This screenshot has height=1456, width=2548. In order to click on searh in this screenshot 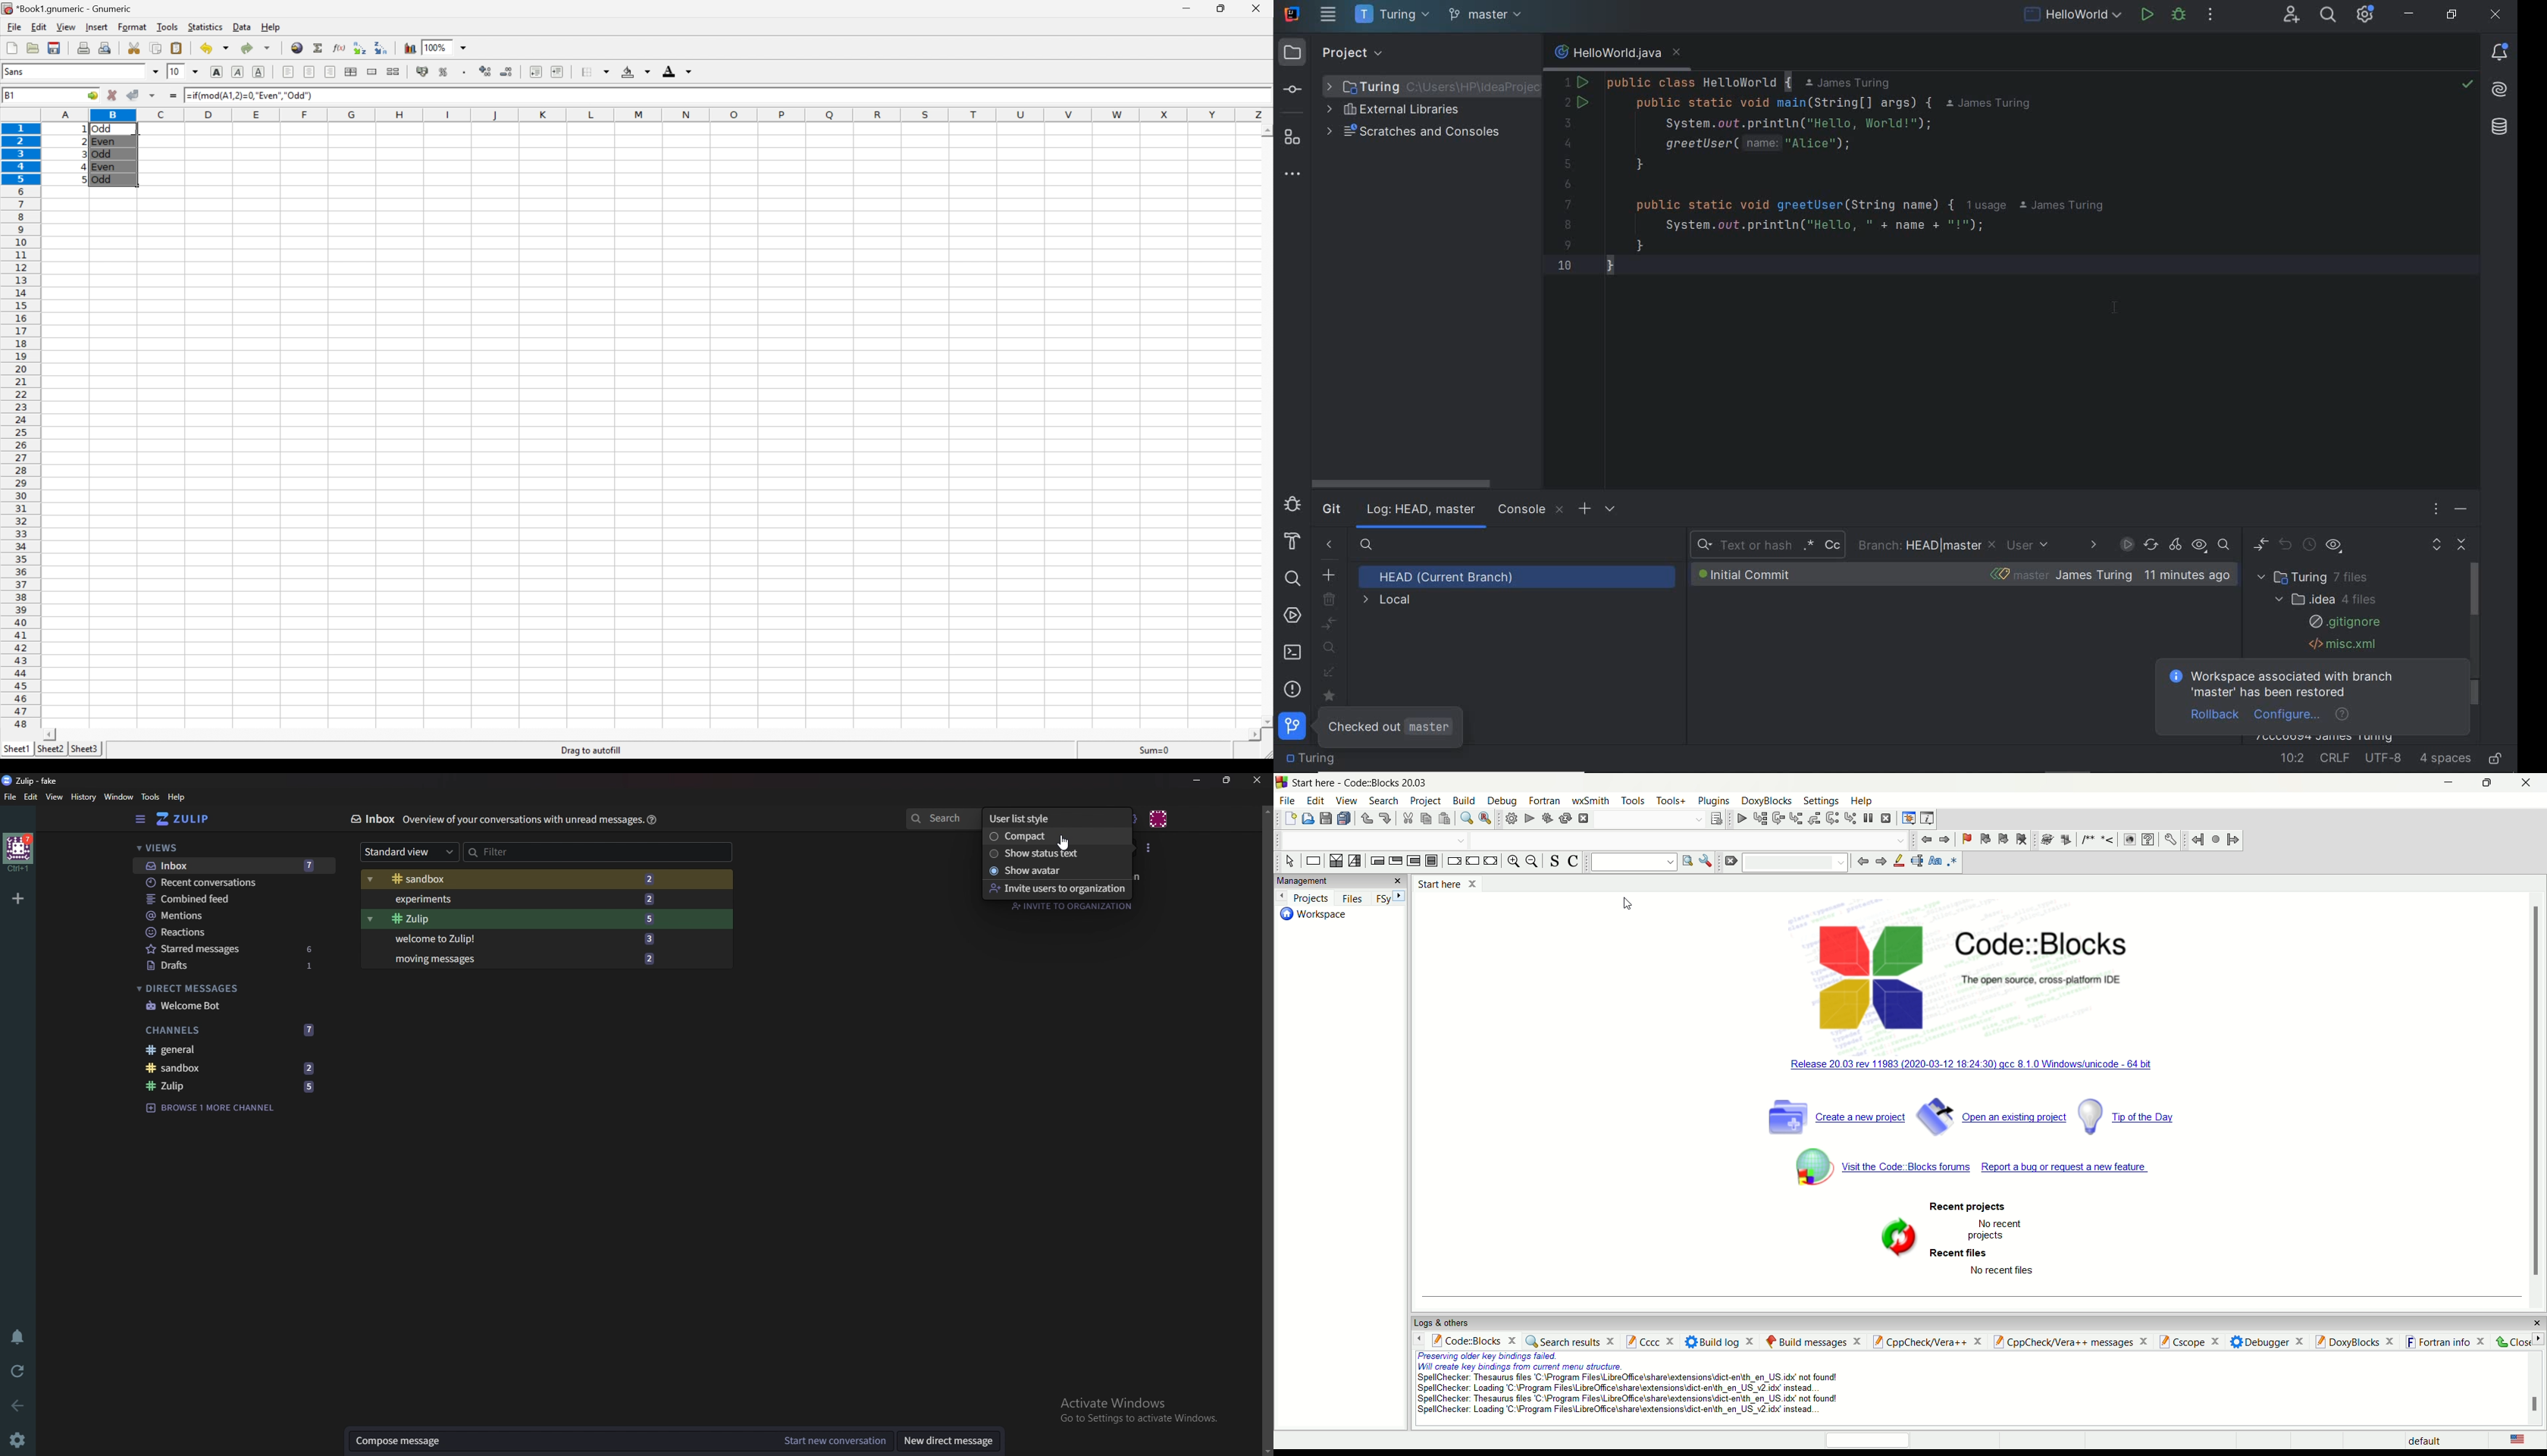, I will do `click(1367, 546)`.